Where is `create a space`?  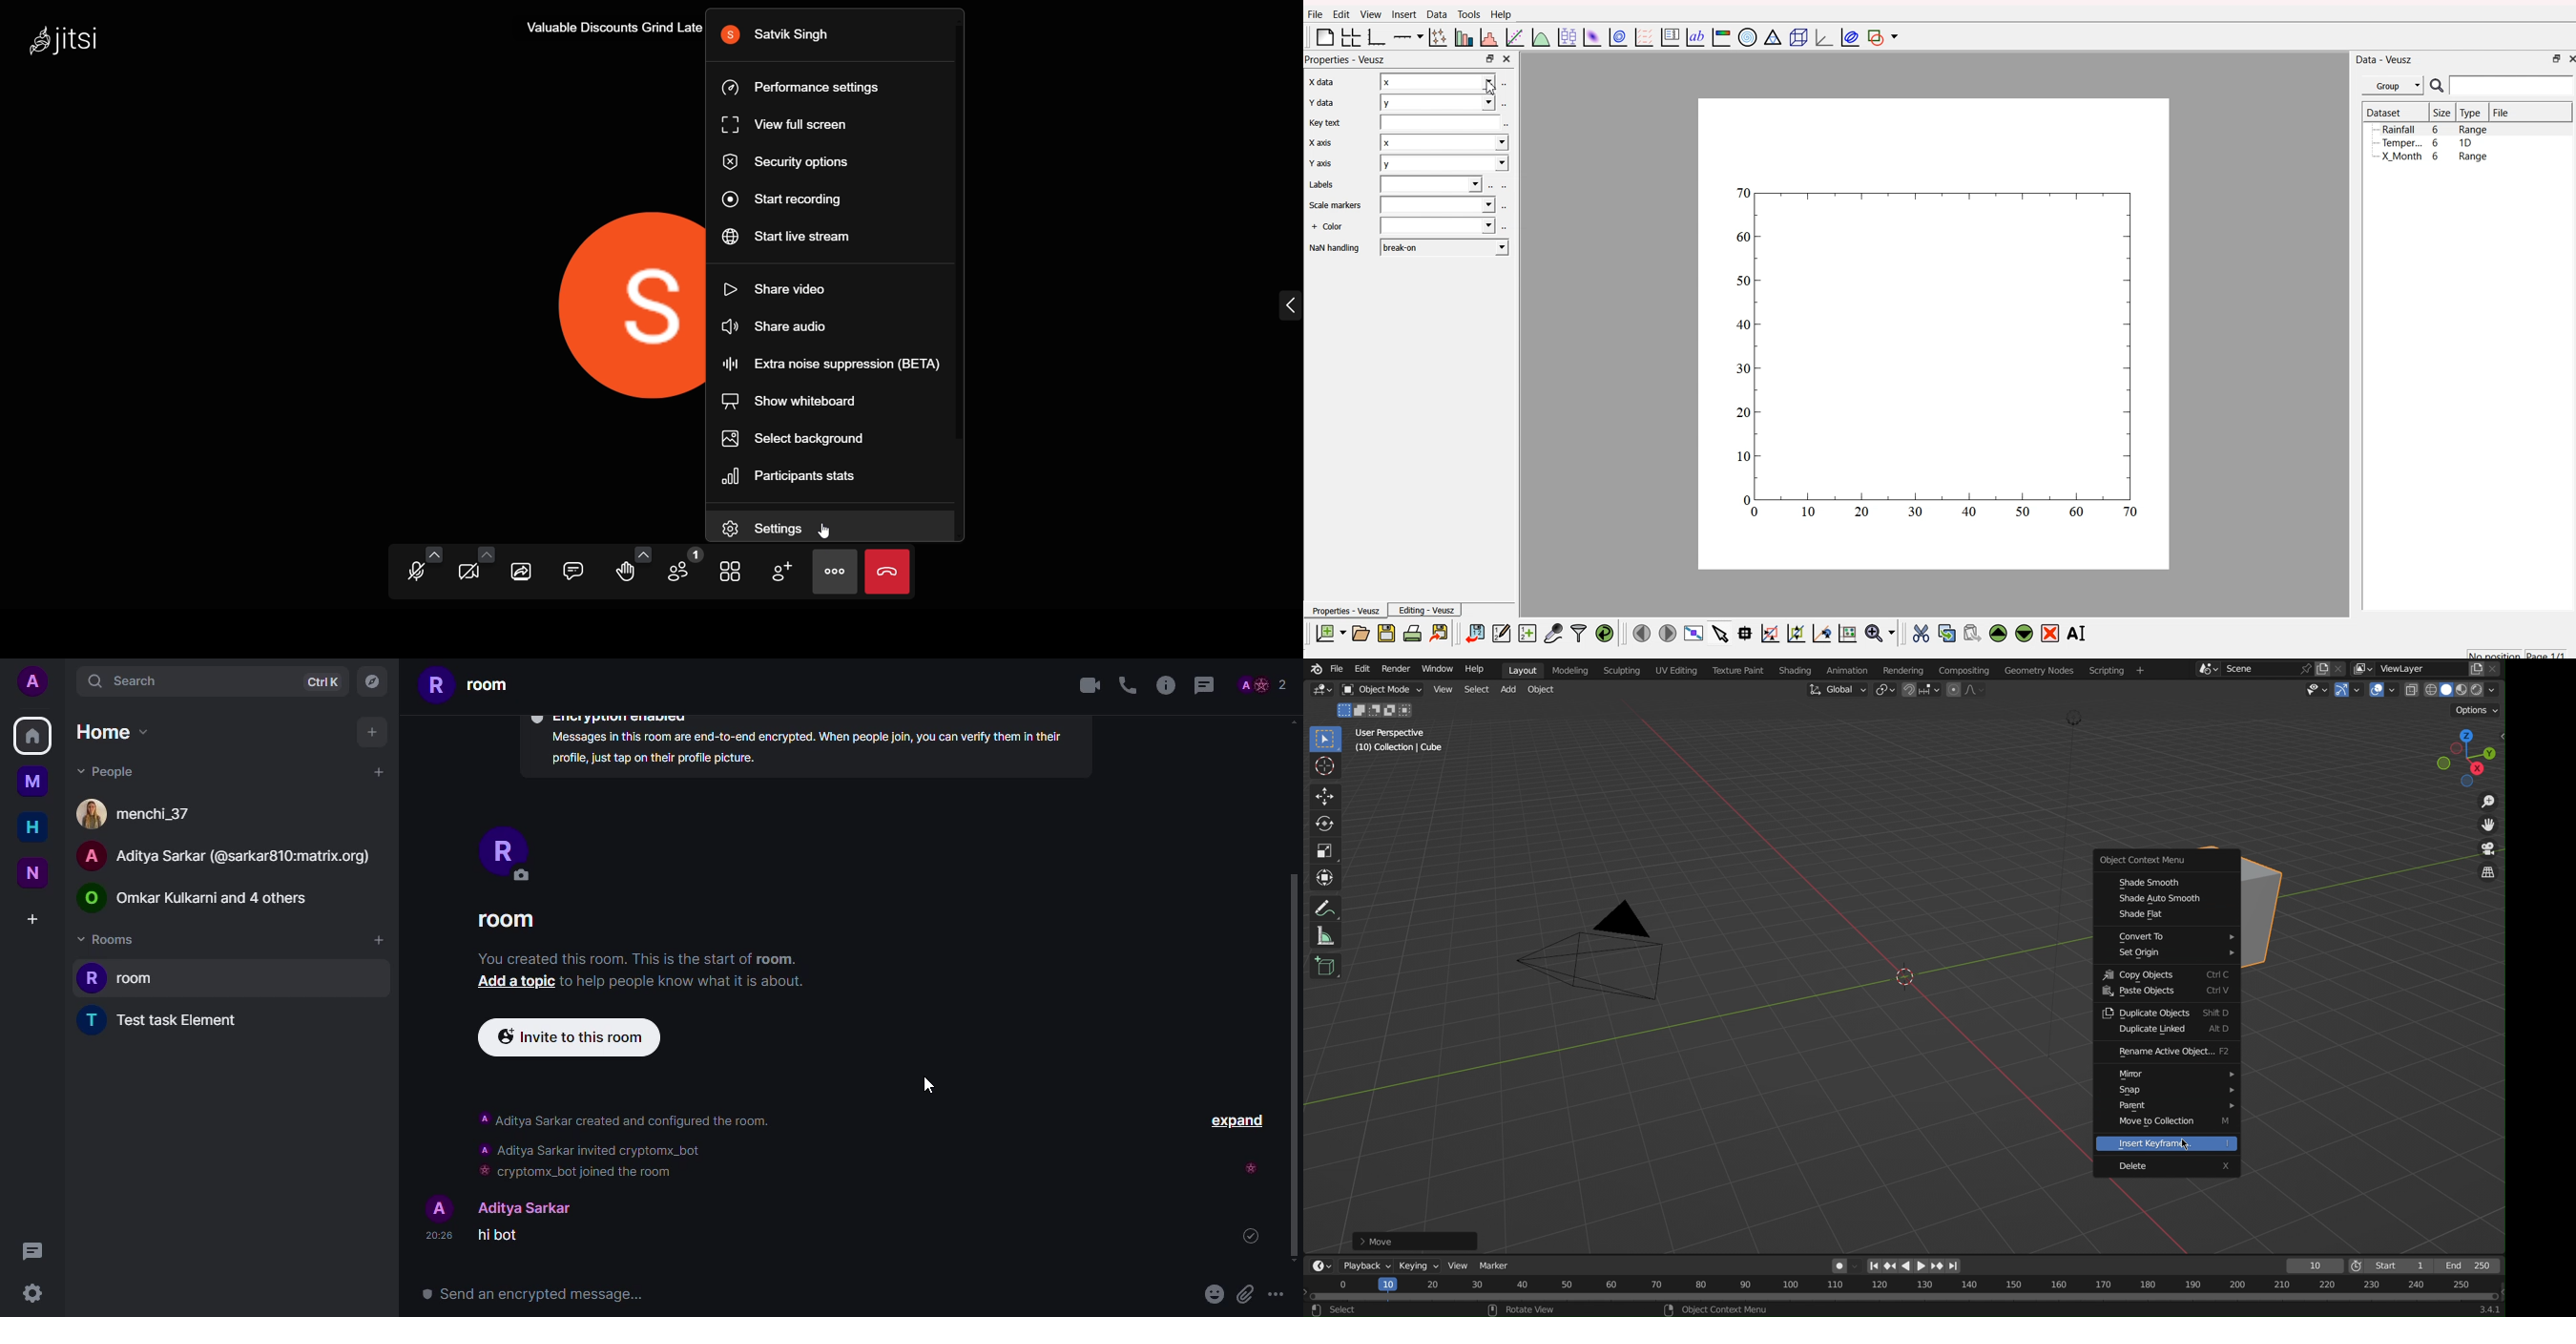
create a space is located at coordinates (33, 917).